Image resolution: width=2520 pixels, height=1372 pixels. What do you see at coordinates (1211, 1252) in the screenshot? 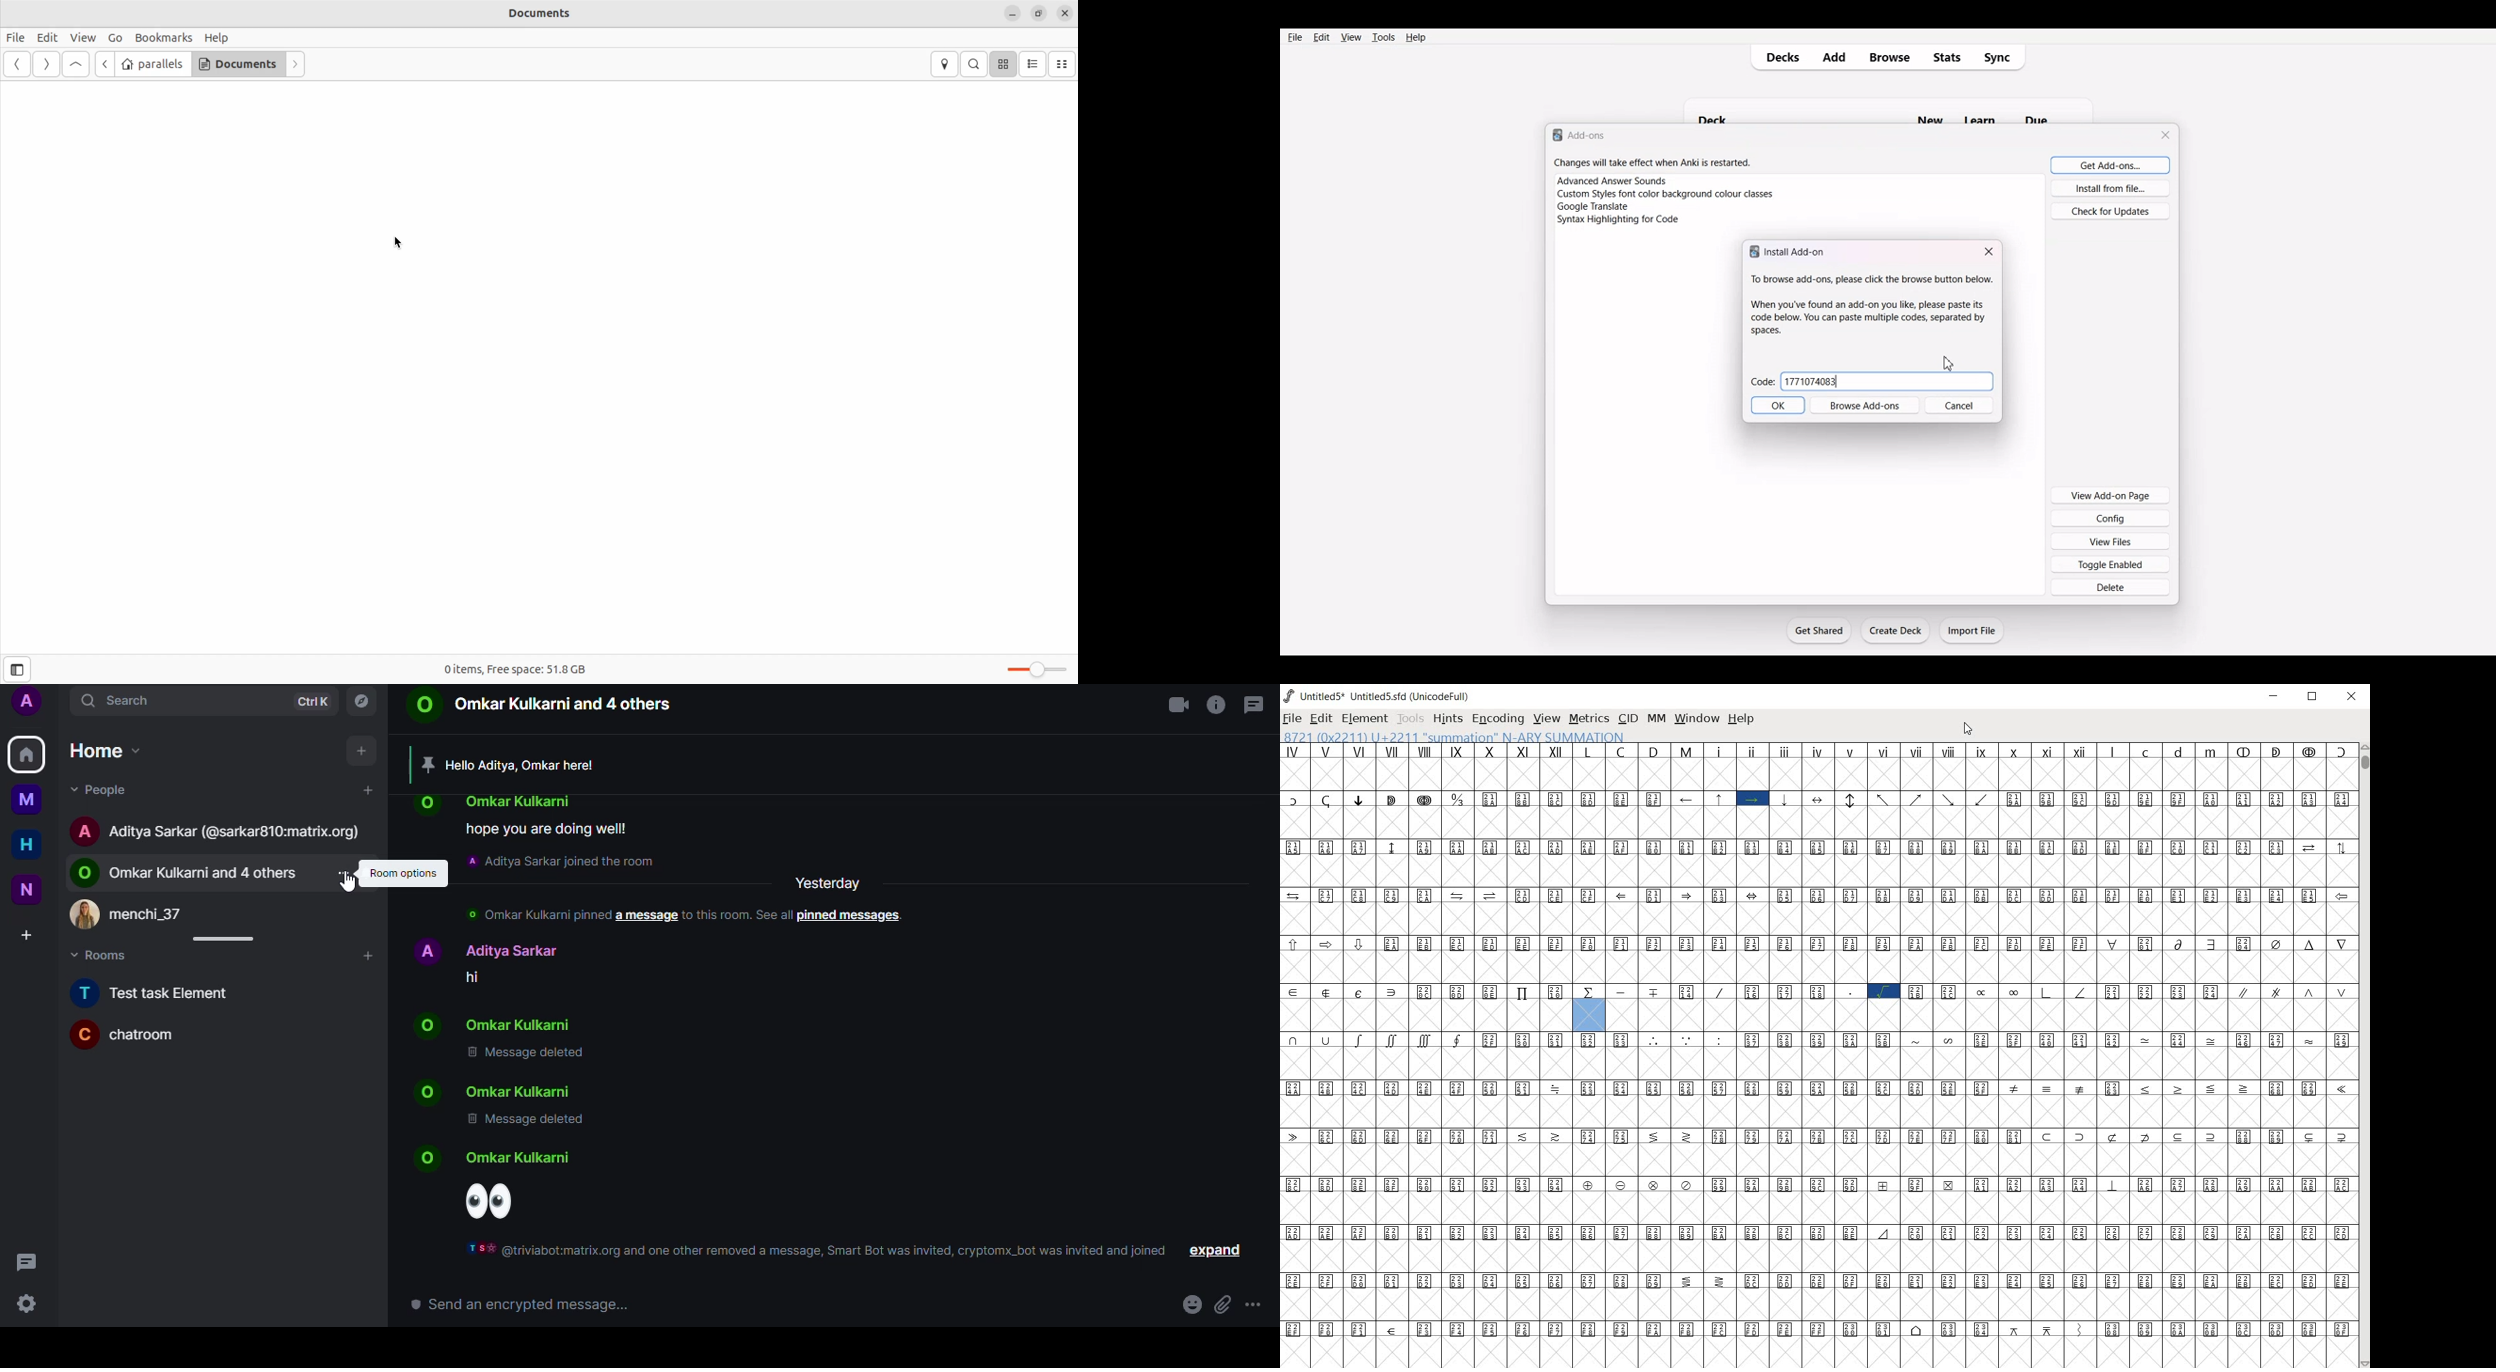
I see `expand` at bounding box center [1211, 1252].